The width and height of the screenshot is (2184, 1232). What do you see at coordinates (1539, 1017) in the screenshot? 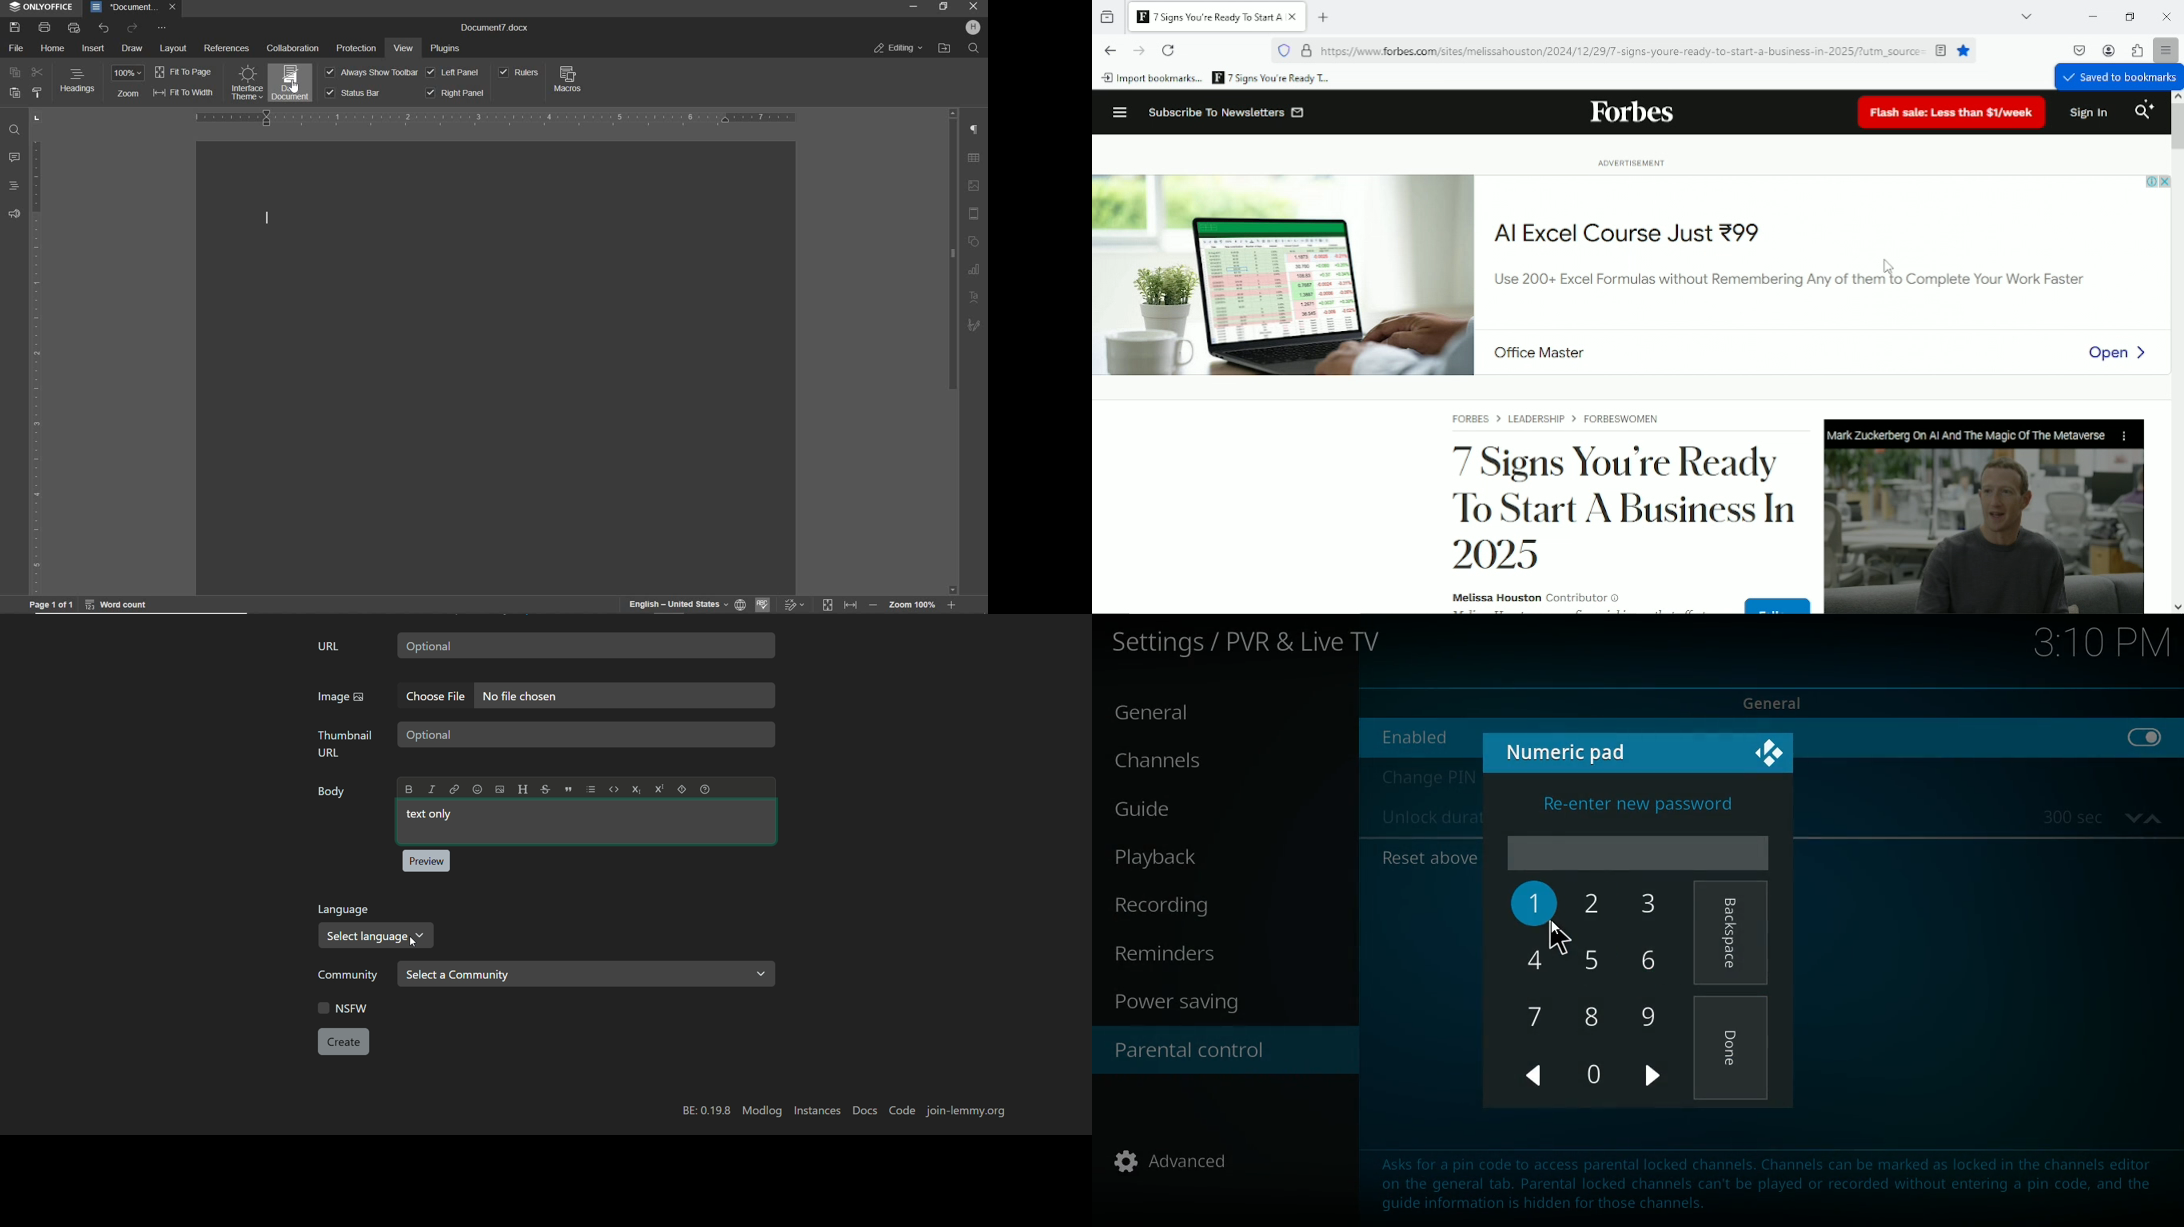
I see `7` at bounding box center [1539, 1017].